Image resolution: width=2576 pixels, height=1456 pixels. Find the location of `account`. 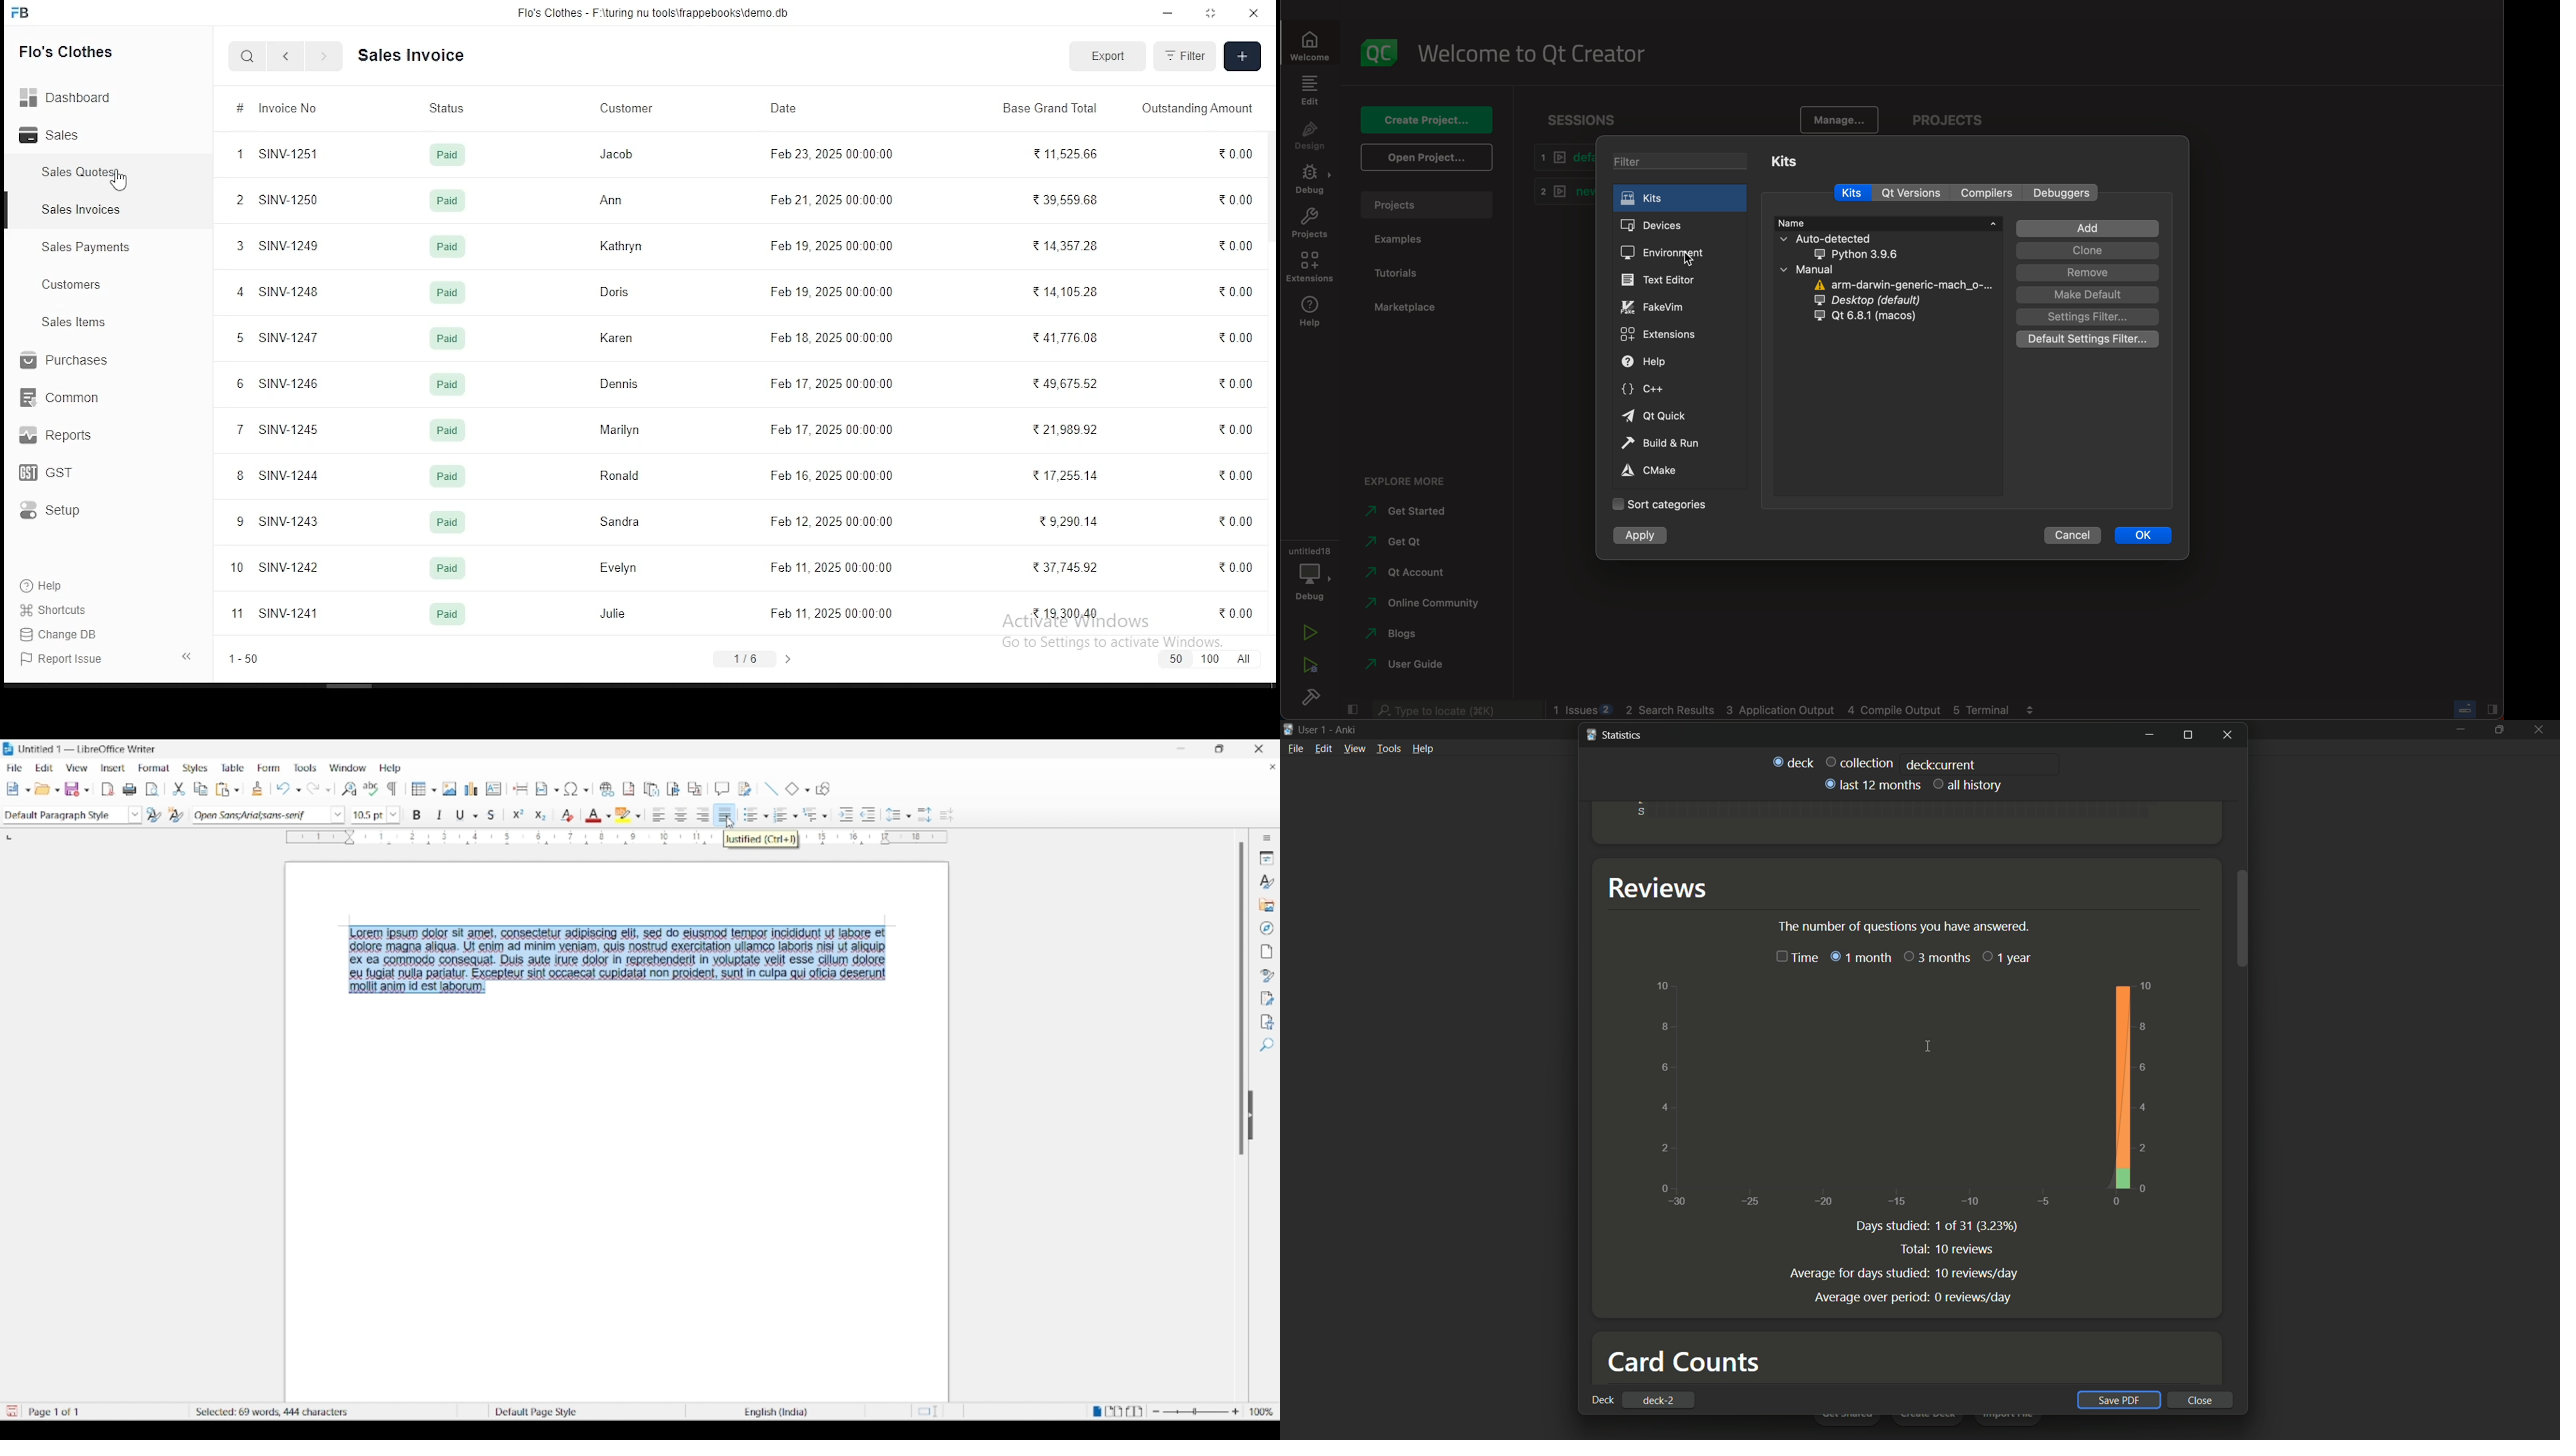

account is located at coordinates (1417, 571).